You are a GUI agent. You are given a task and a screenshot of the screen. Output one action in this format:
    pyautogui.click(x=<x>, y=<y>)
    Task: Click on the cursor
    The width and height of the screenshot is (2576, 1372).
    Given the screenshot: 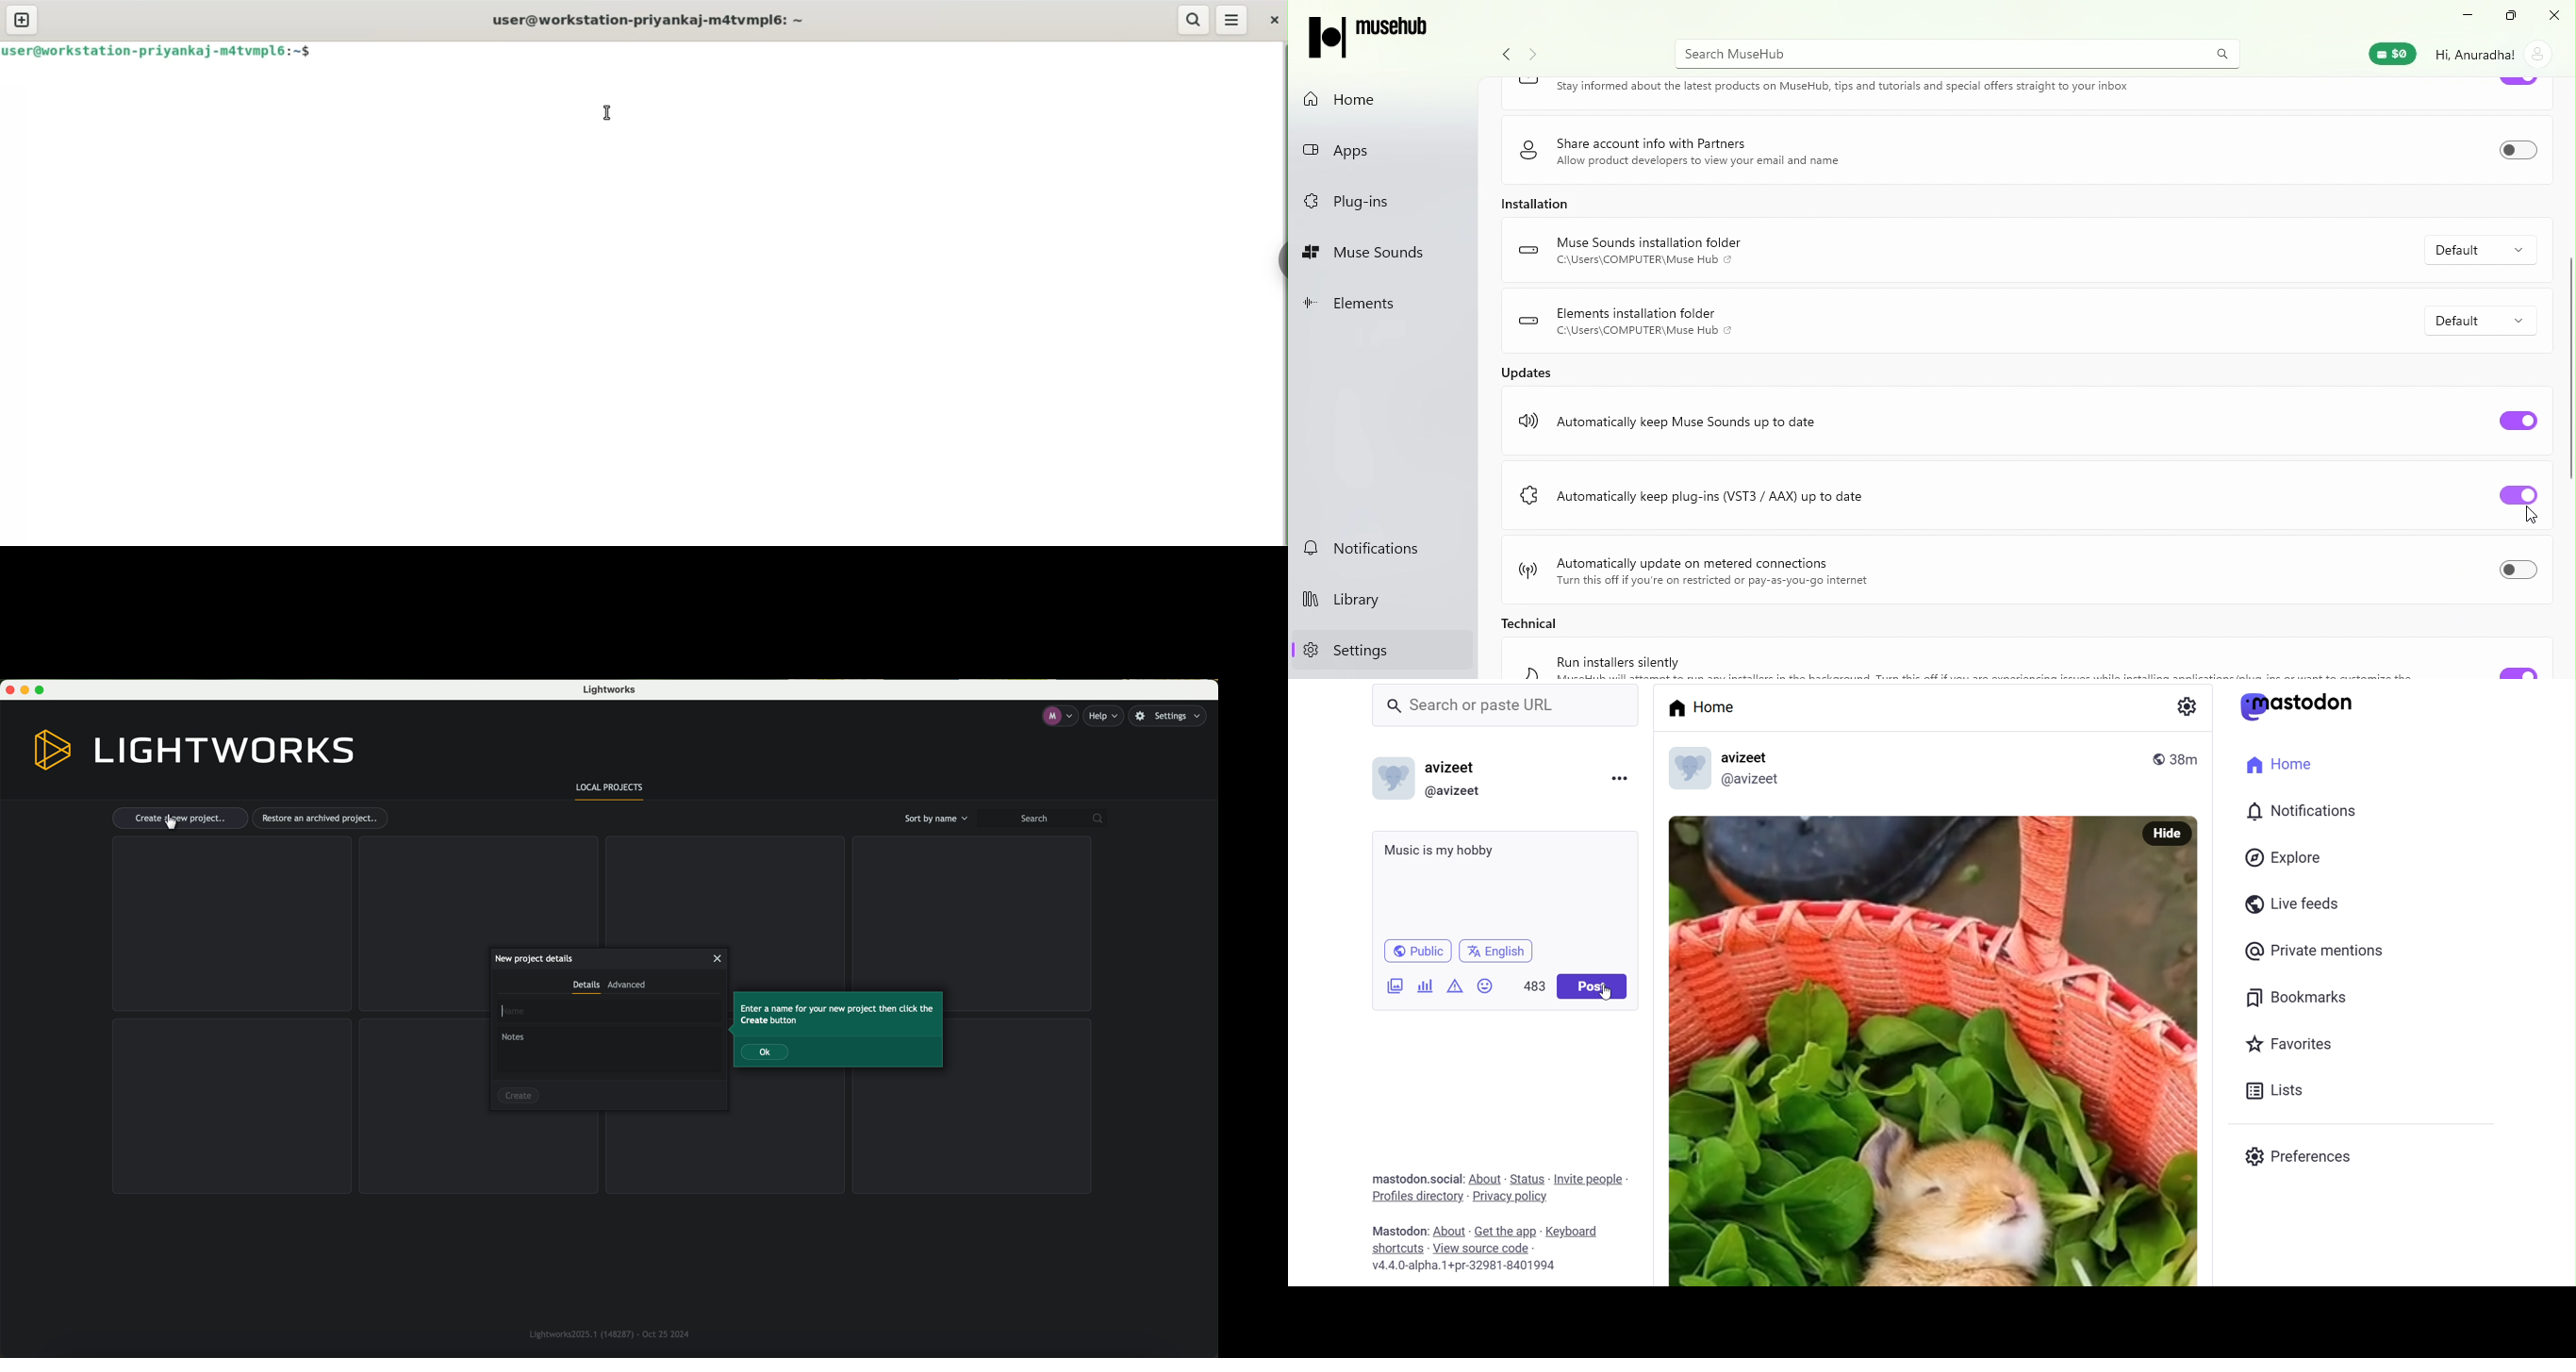 What is the action you would take?
    pyautogui.click(x=608, y=113)
    